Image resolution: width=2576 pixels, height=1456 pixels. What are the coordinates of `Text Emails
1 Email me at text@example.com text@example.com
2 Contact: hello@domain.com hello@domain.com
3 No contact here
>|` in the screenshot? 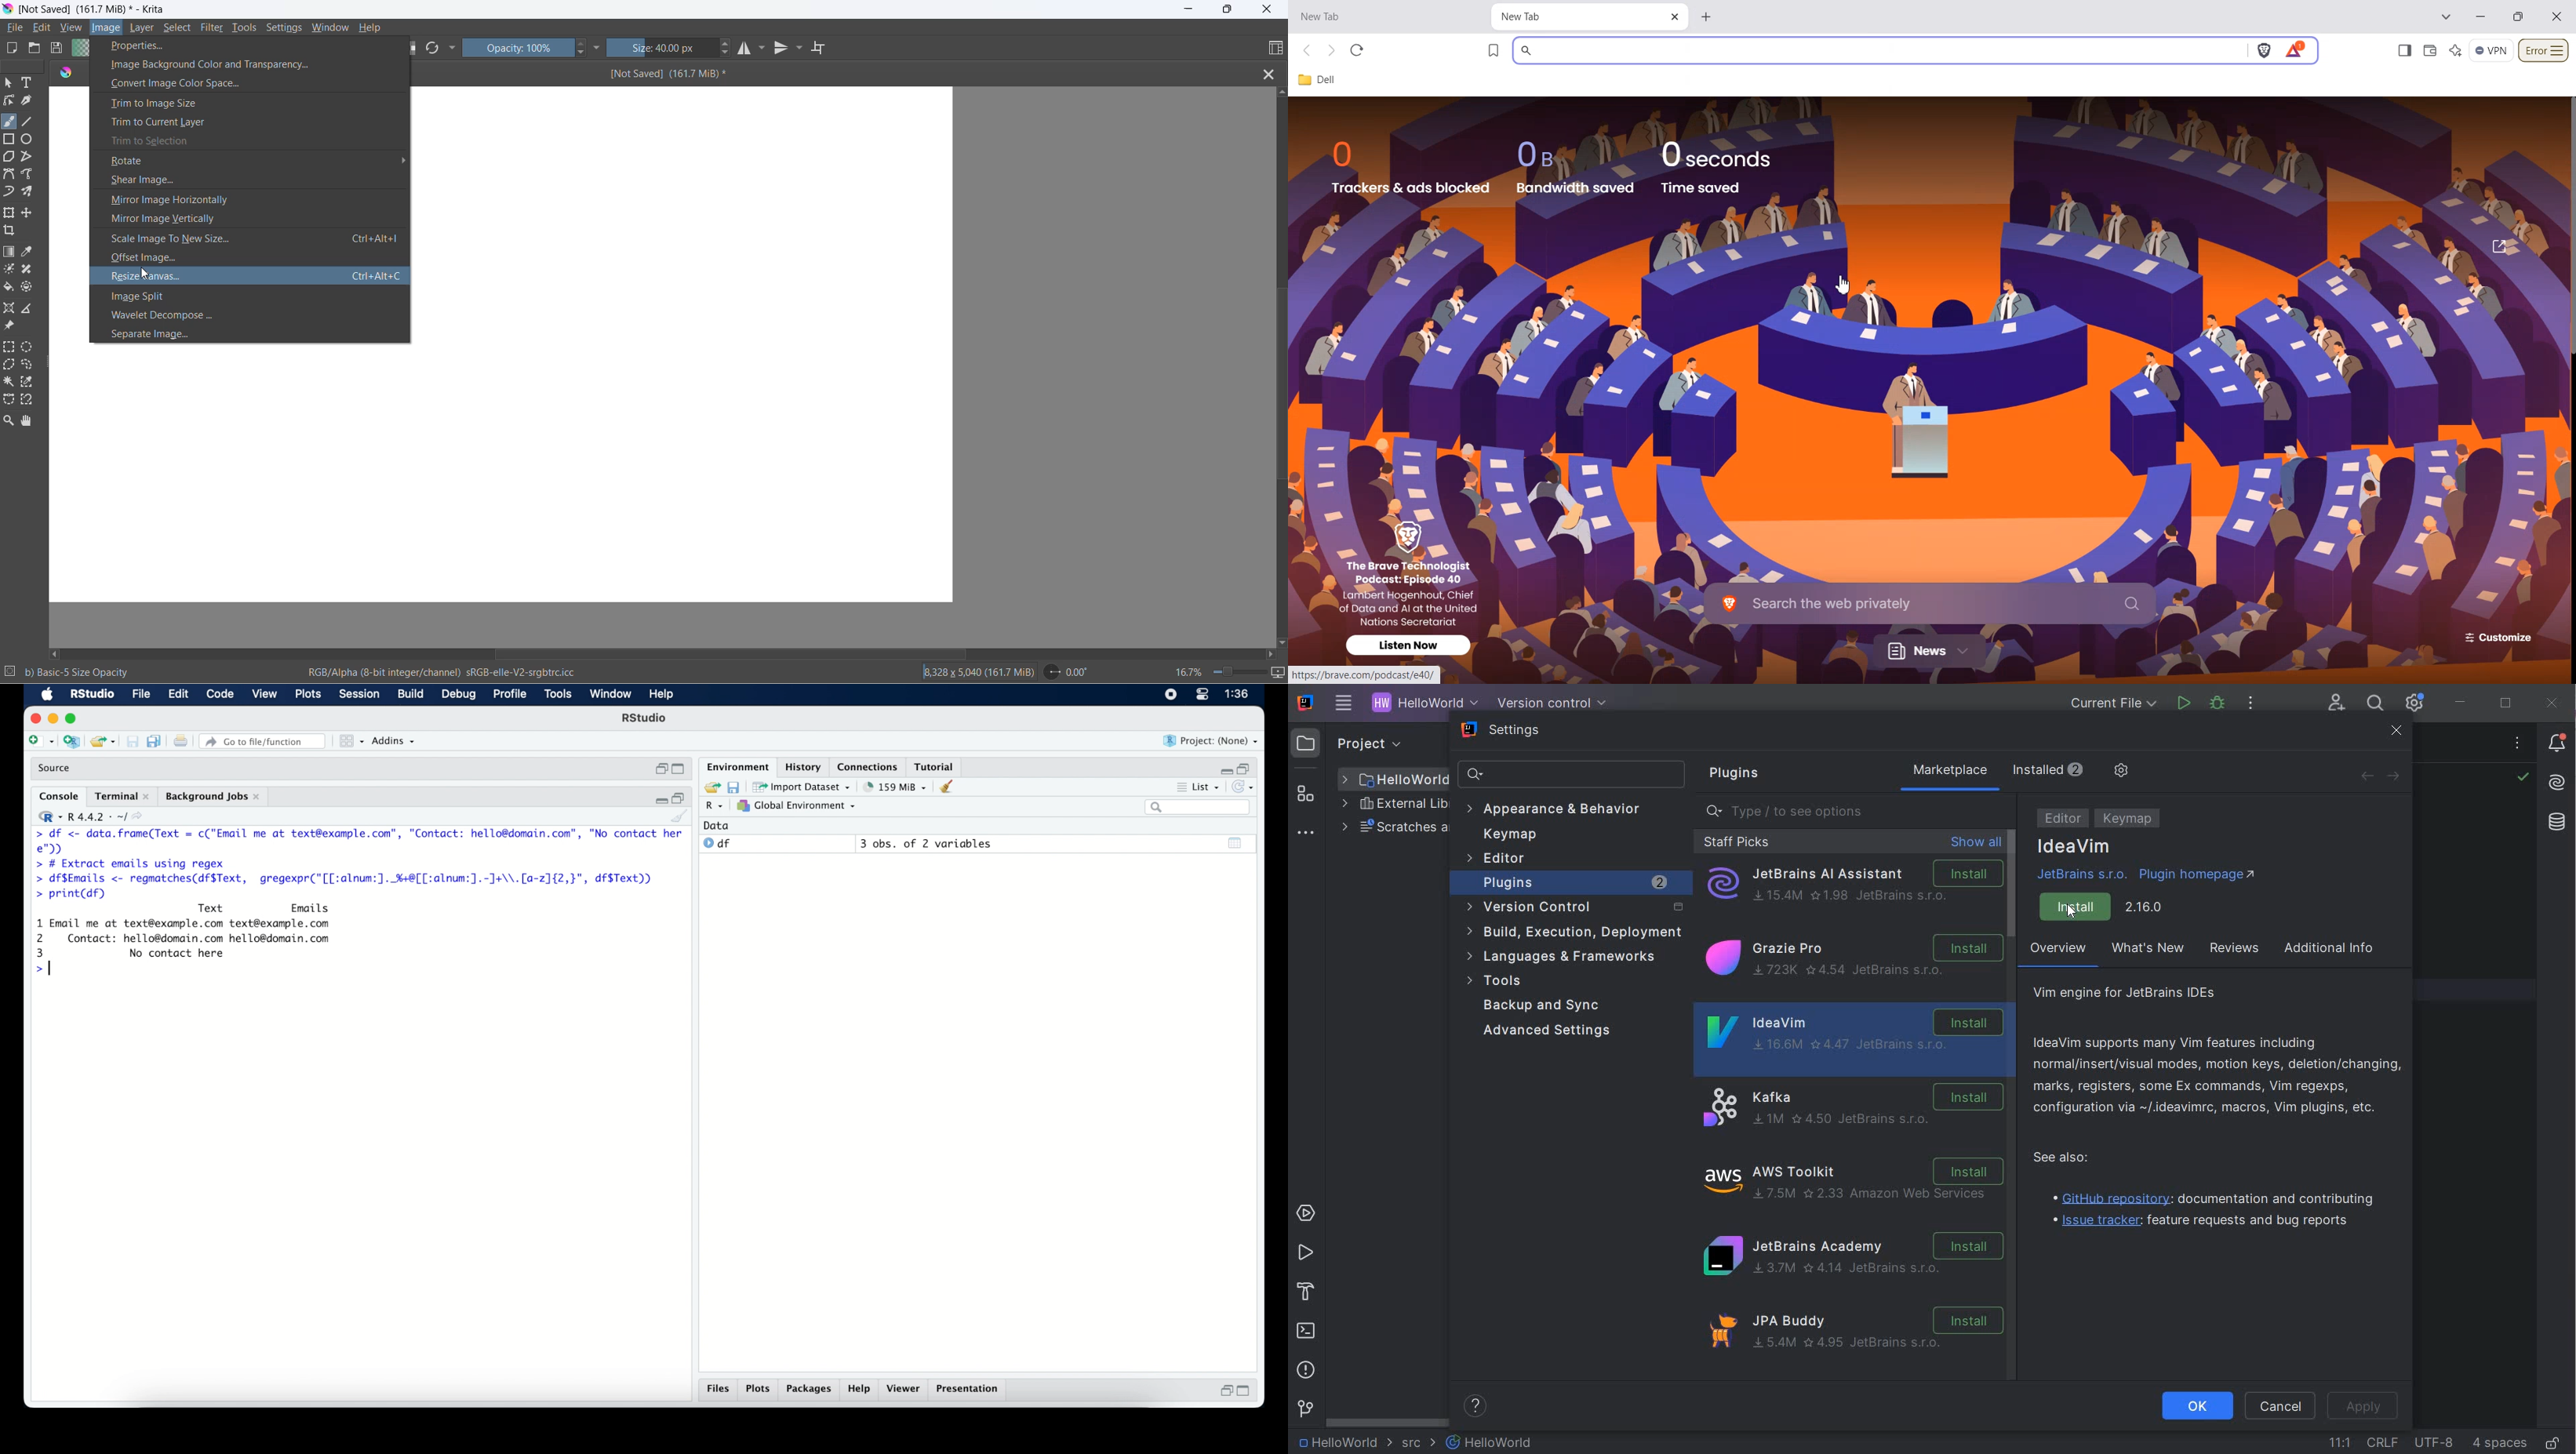 It's located at (193, 939).